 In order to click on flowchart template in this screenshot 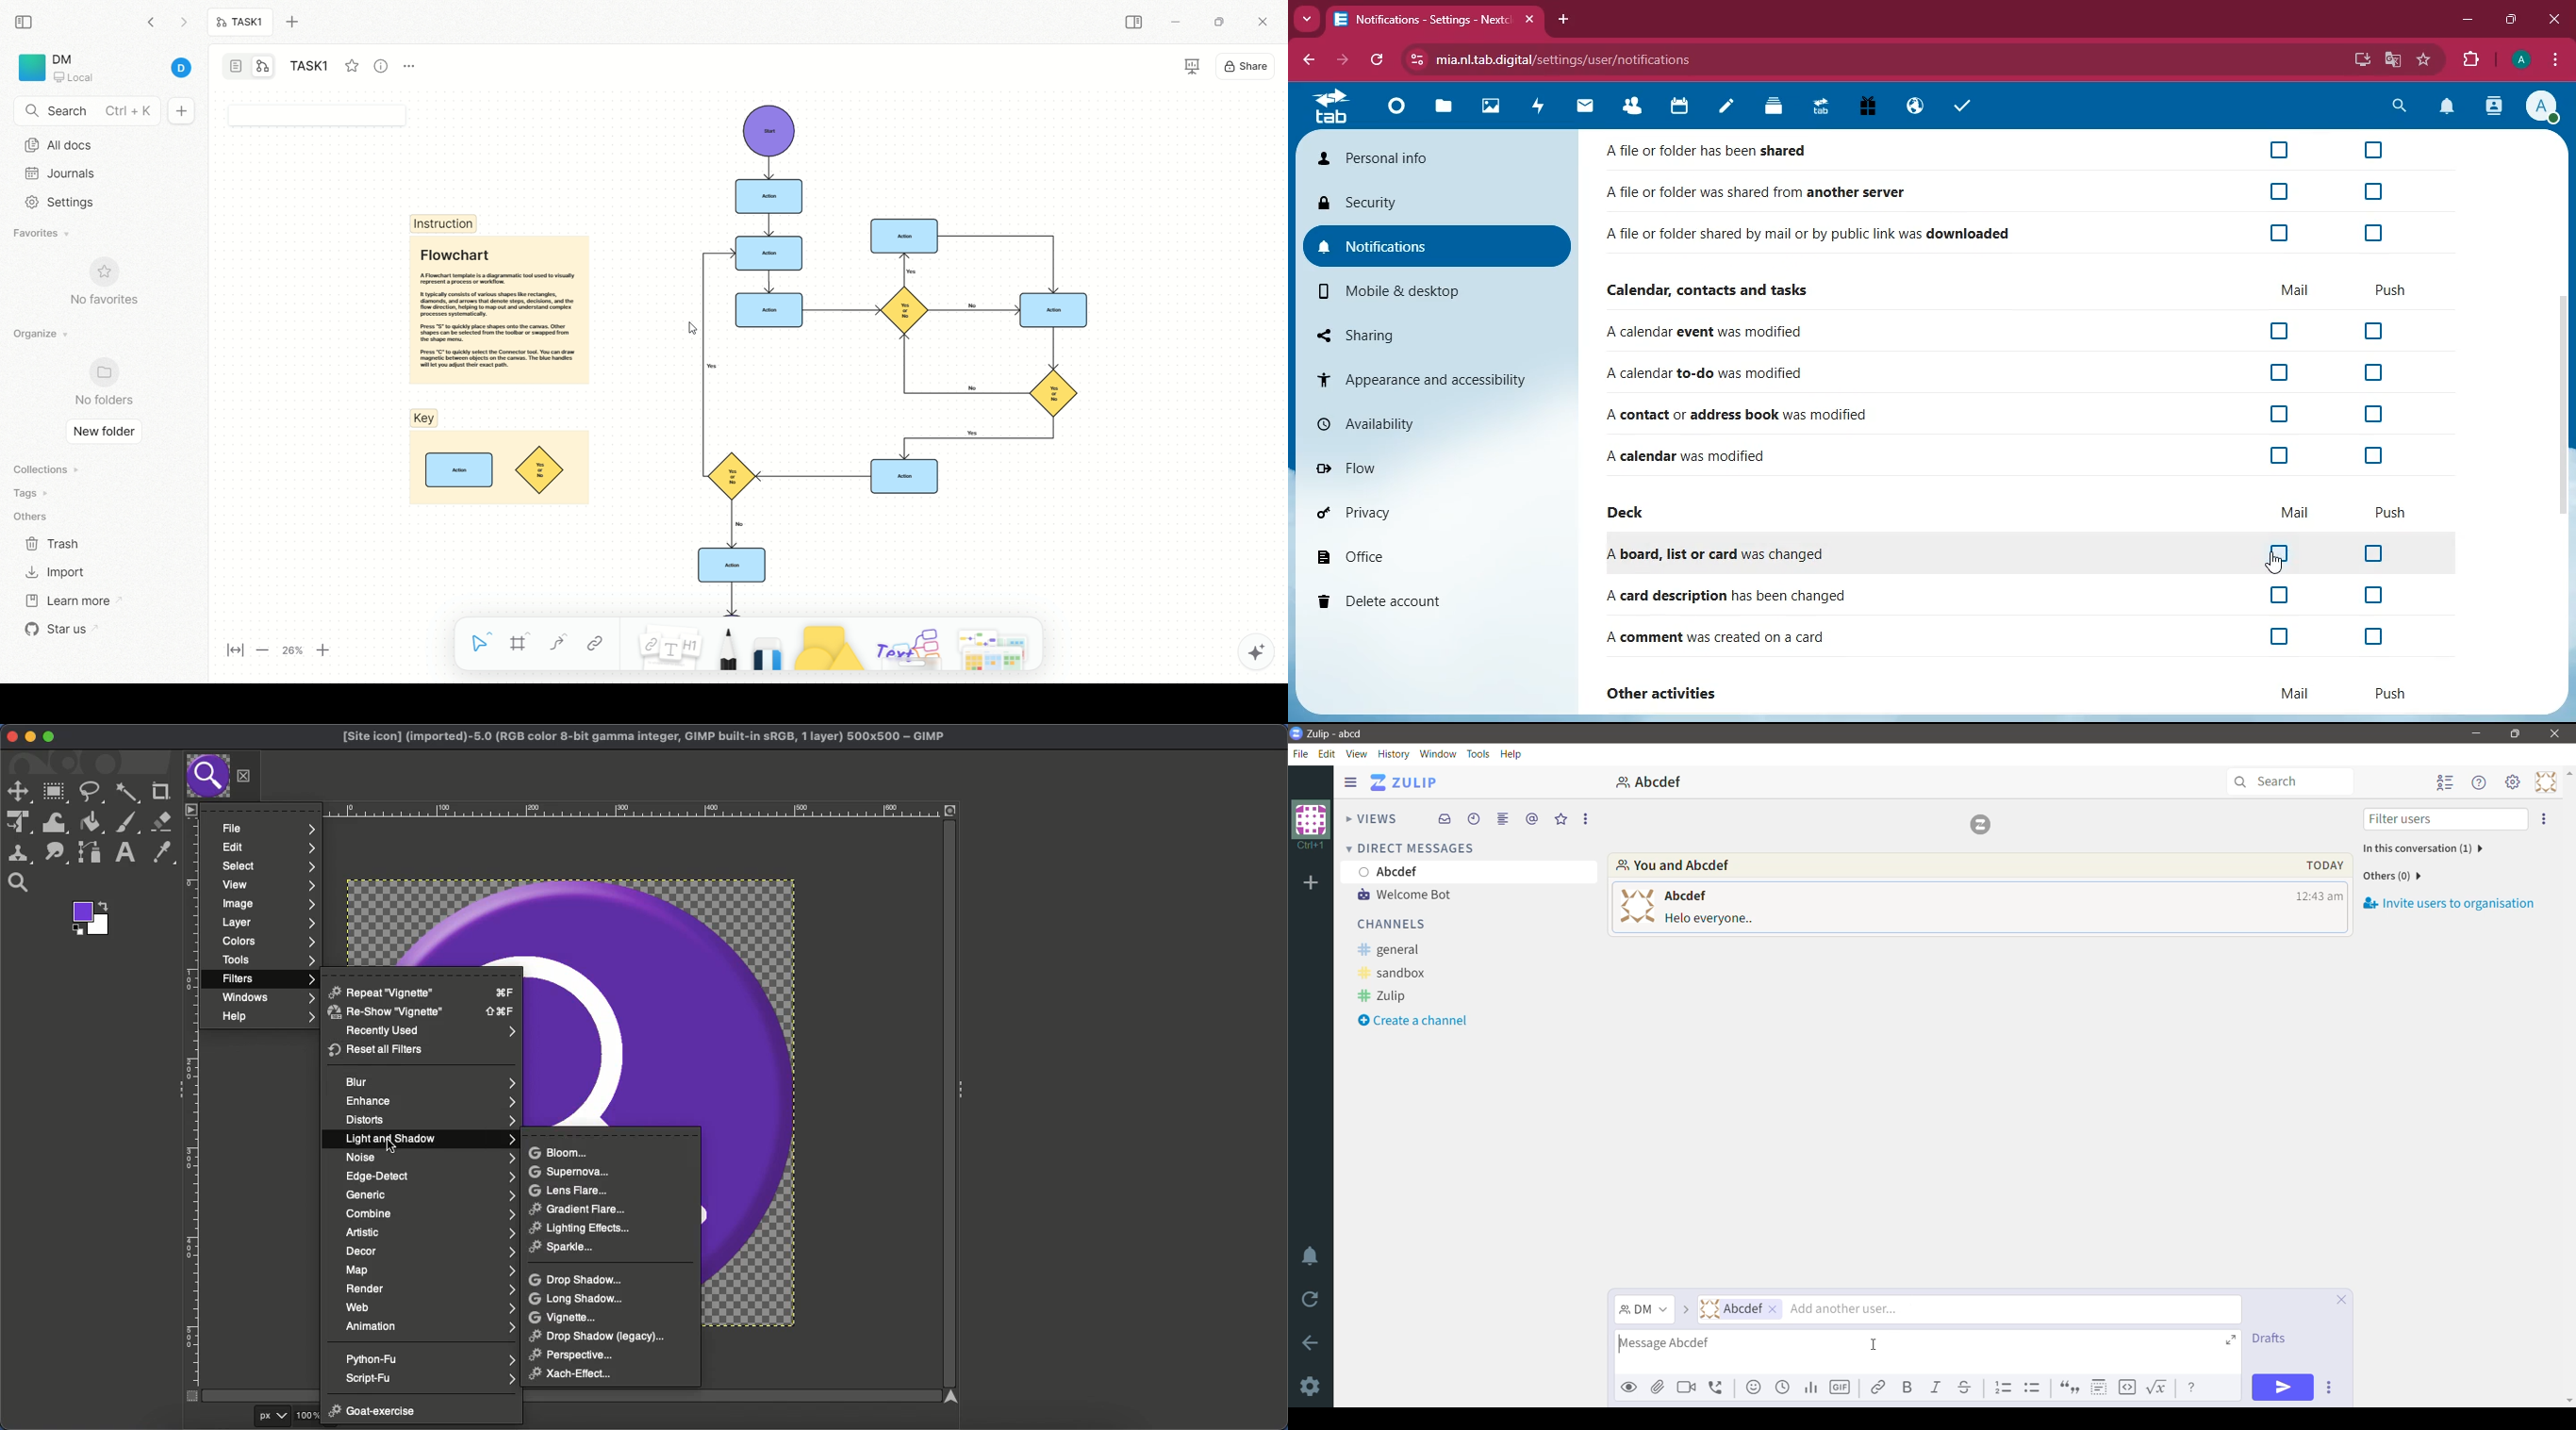, I will do `click(871, 354)`.